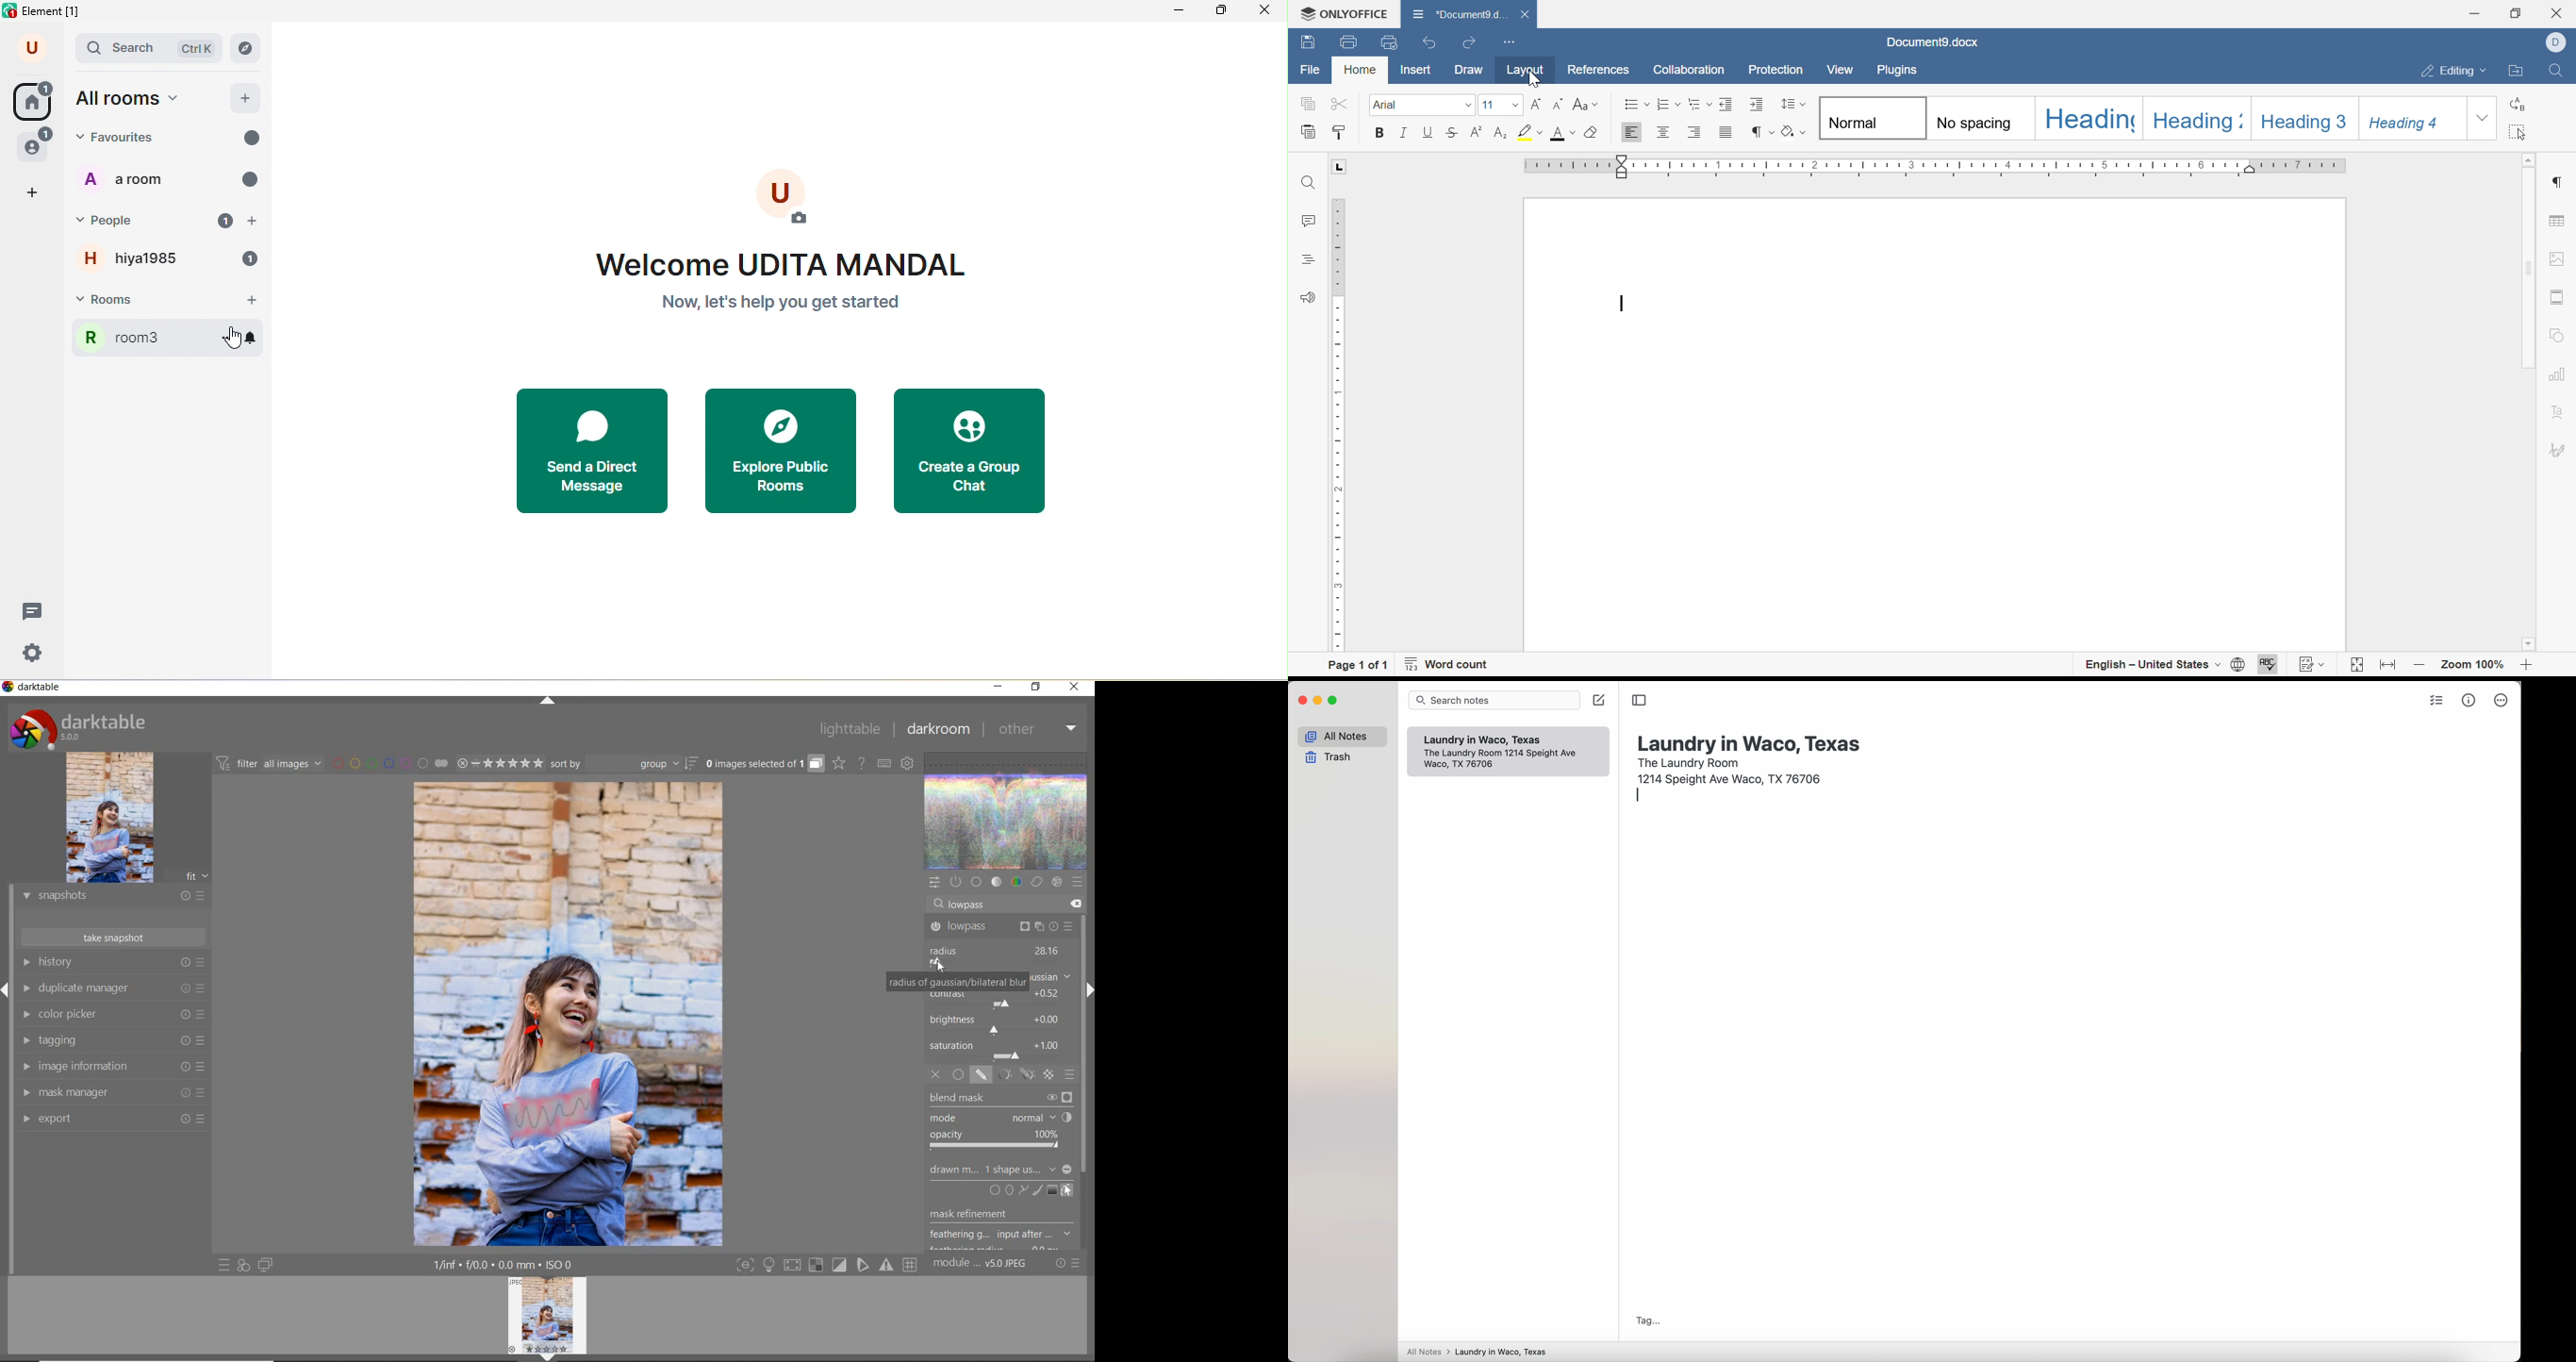 This screenshot has width=2576, height=1372. I want to click on english - united states, so click(2151, 665).